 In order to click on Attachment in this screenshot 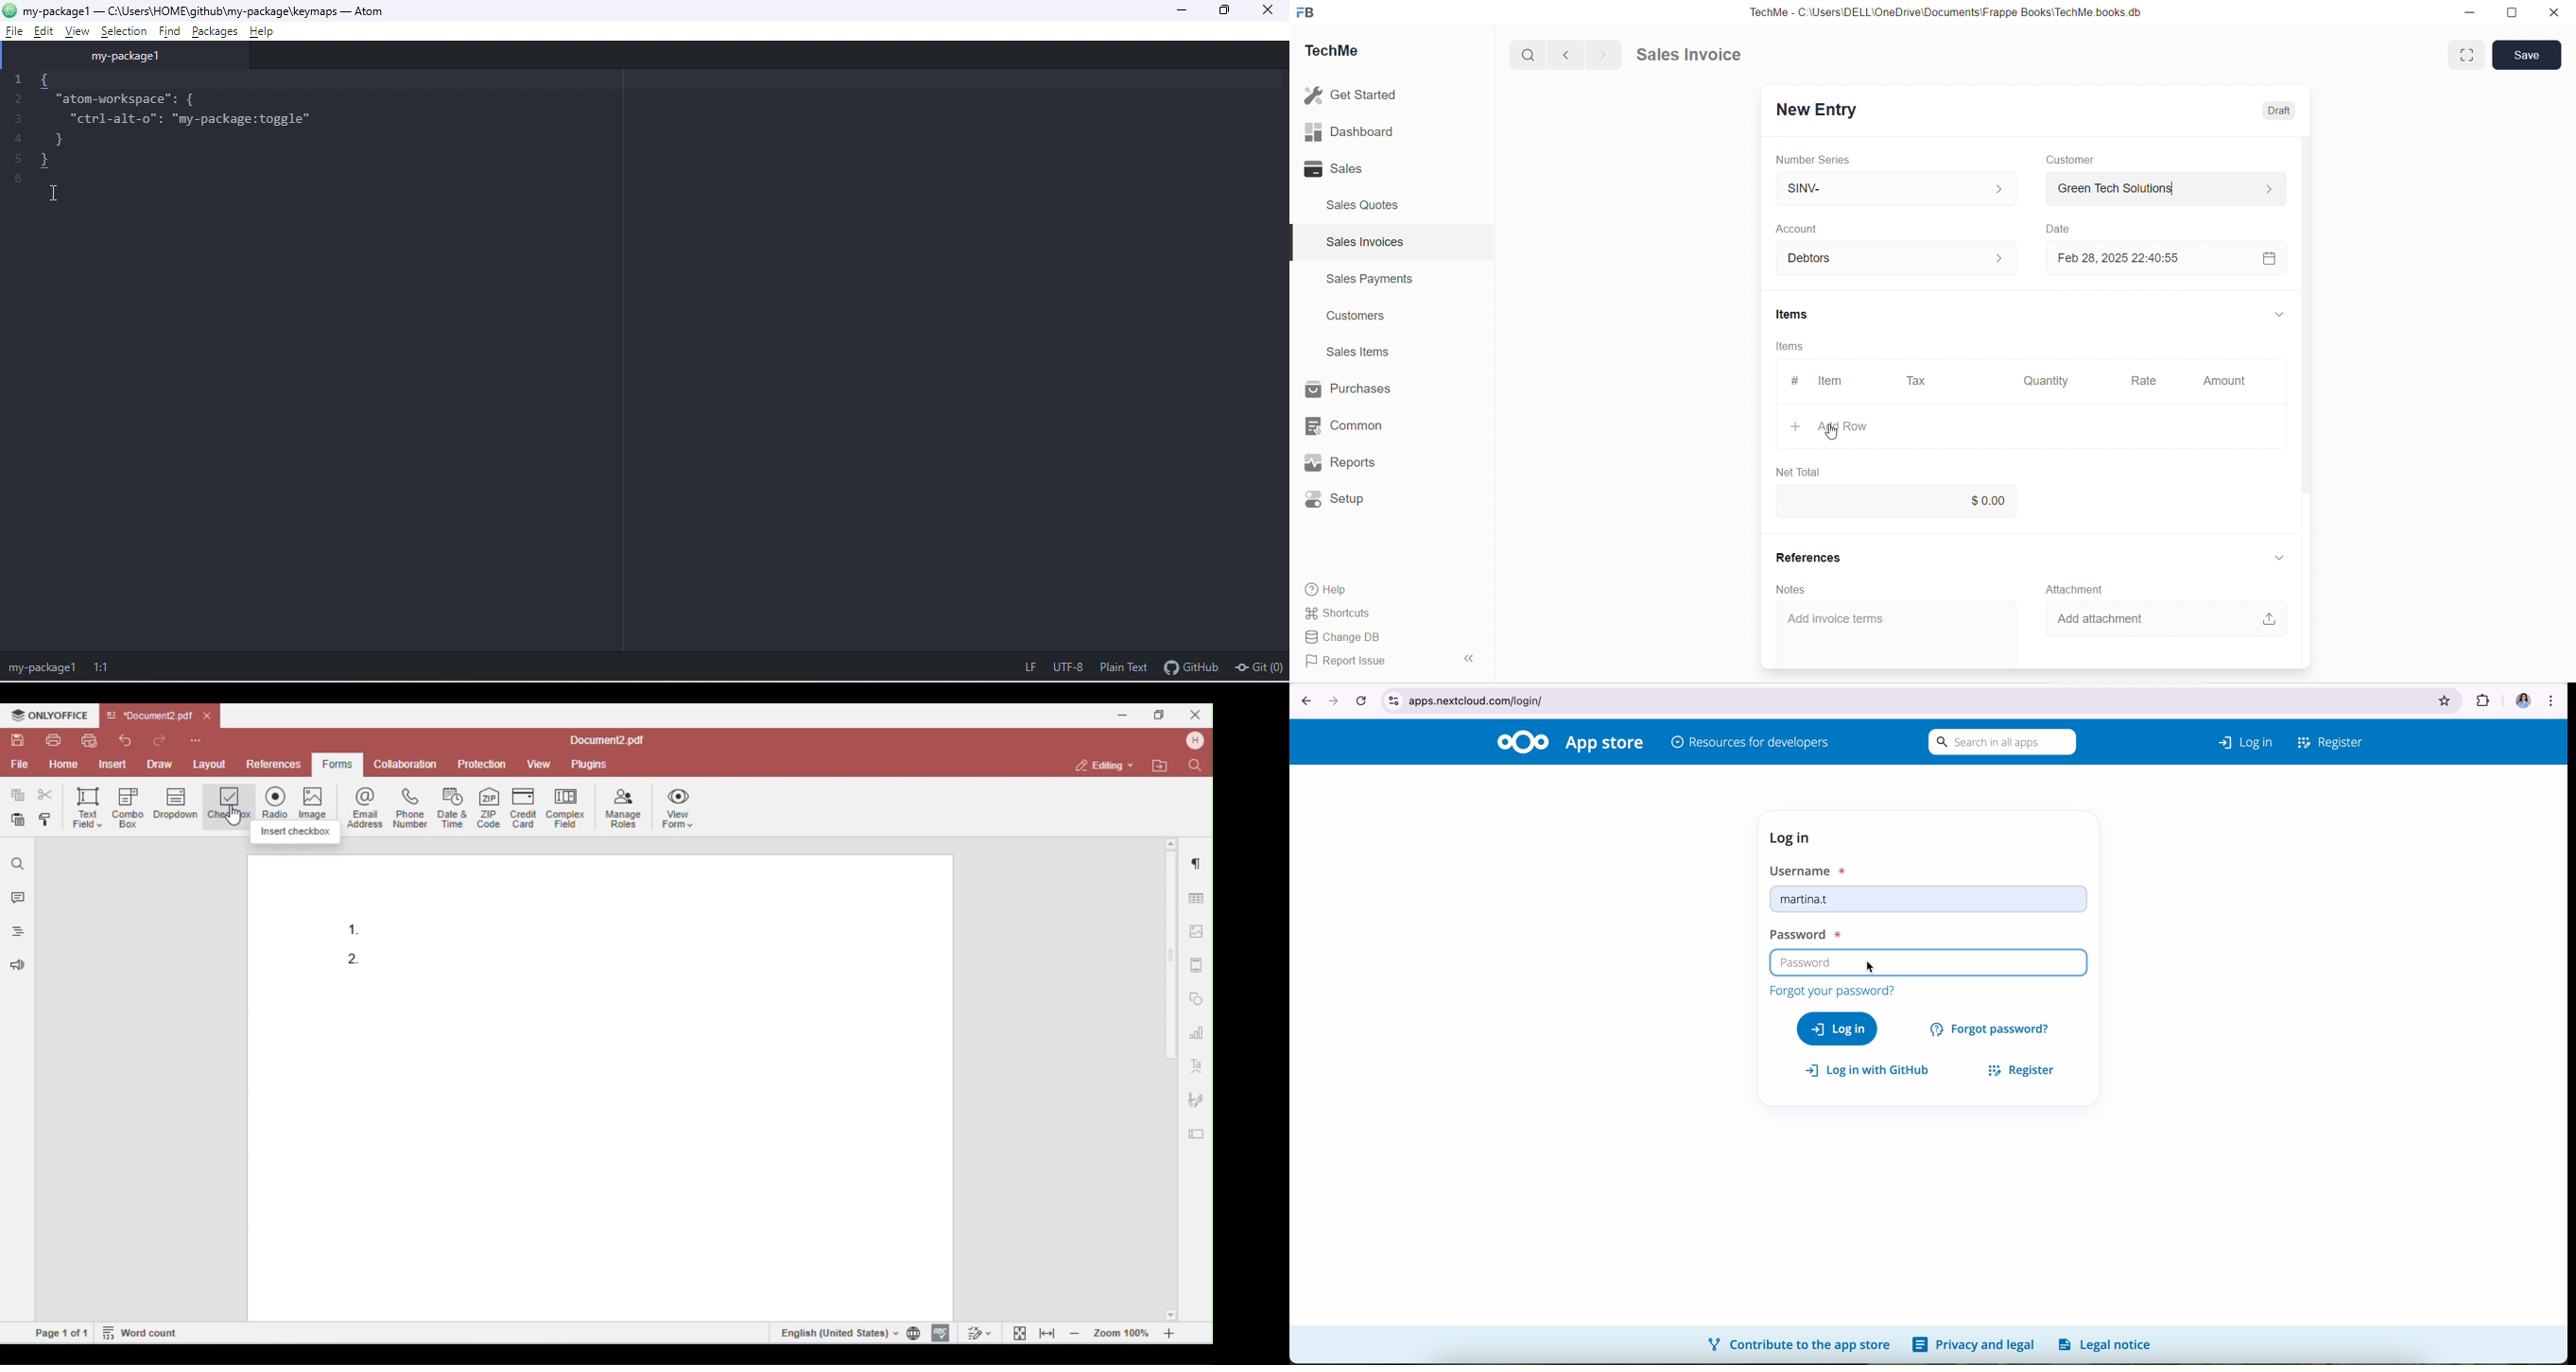, I will do `click(2076, 589)`.